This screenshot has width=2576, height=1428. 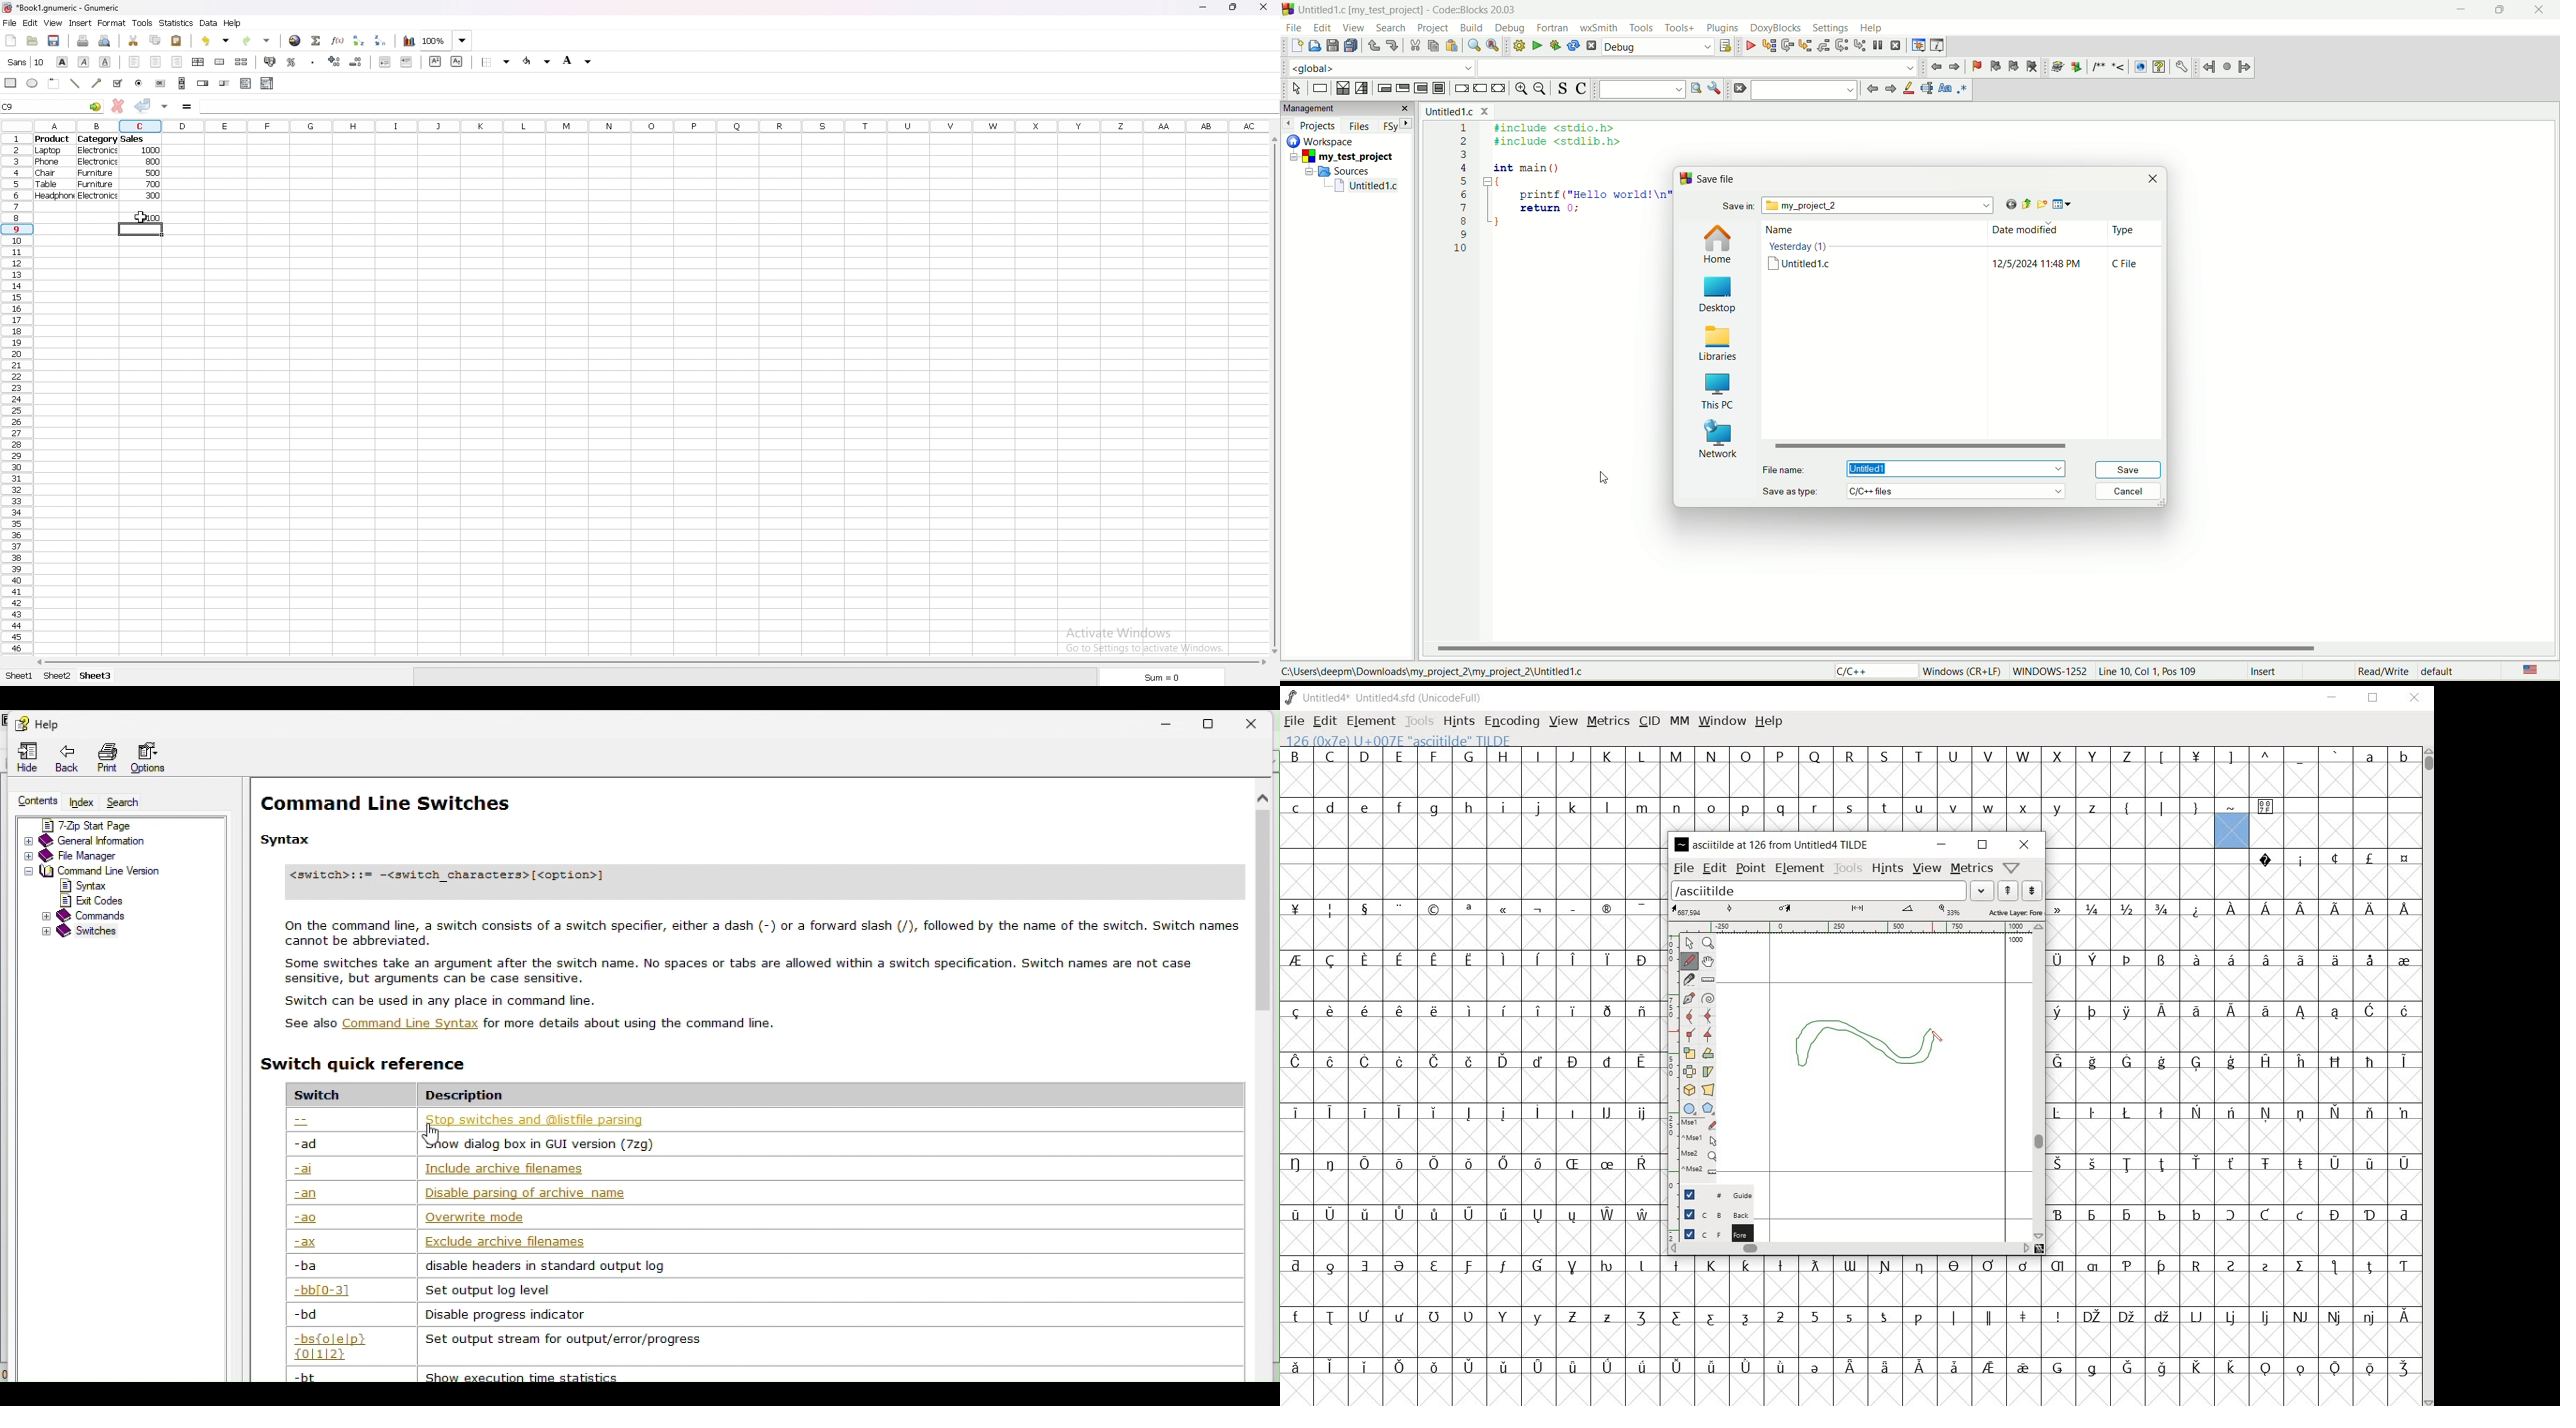 What do you see at coordinates (380, 40) in the screenshot?
I see `sort descending` at bounding box center [380, 40].